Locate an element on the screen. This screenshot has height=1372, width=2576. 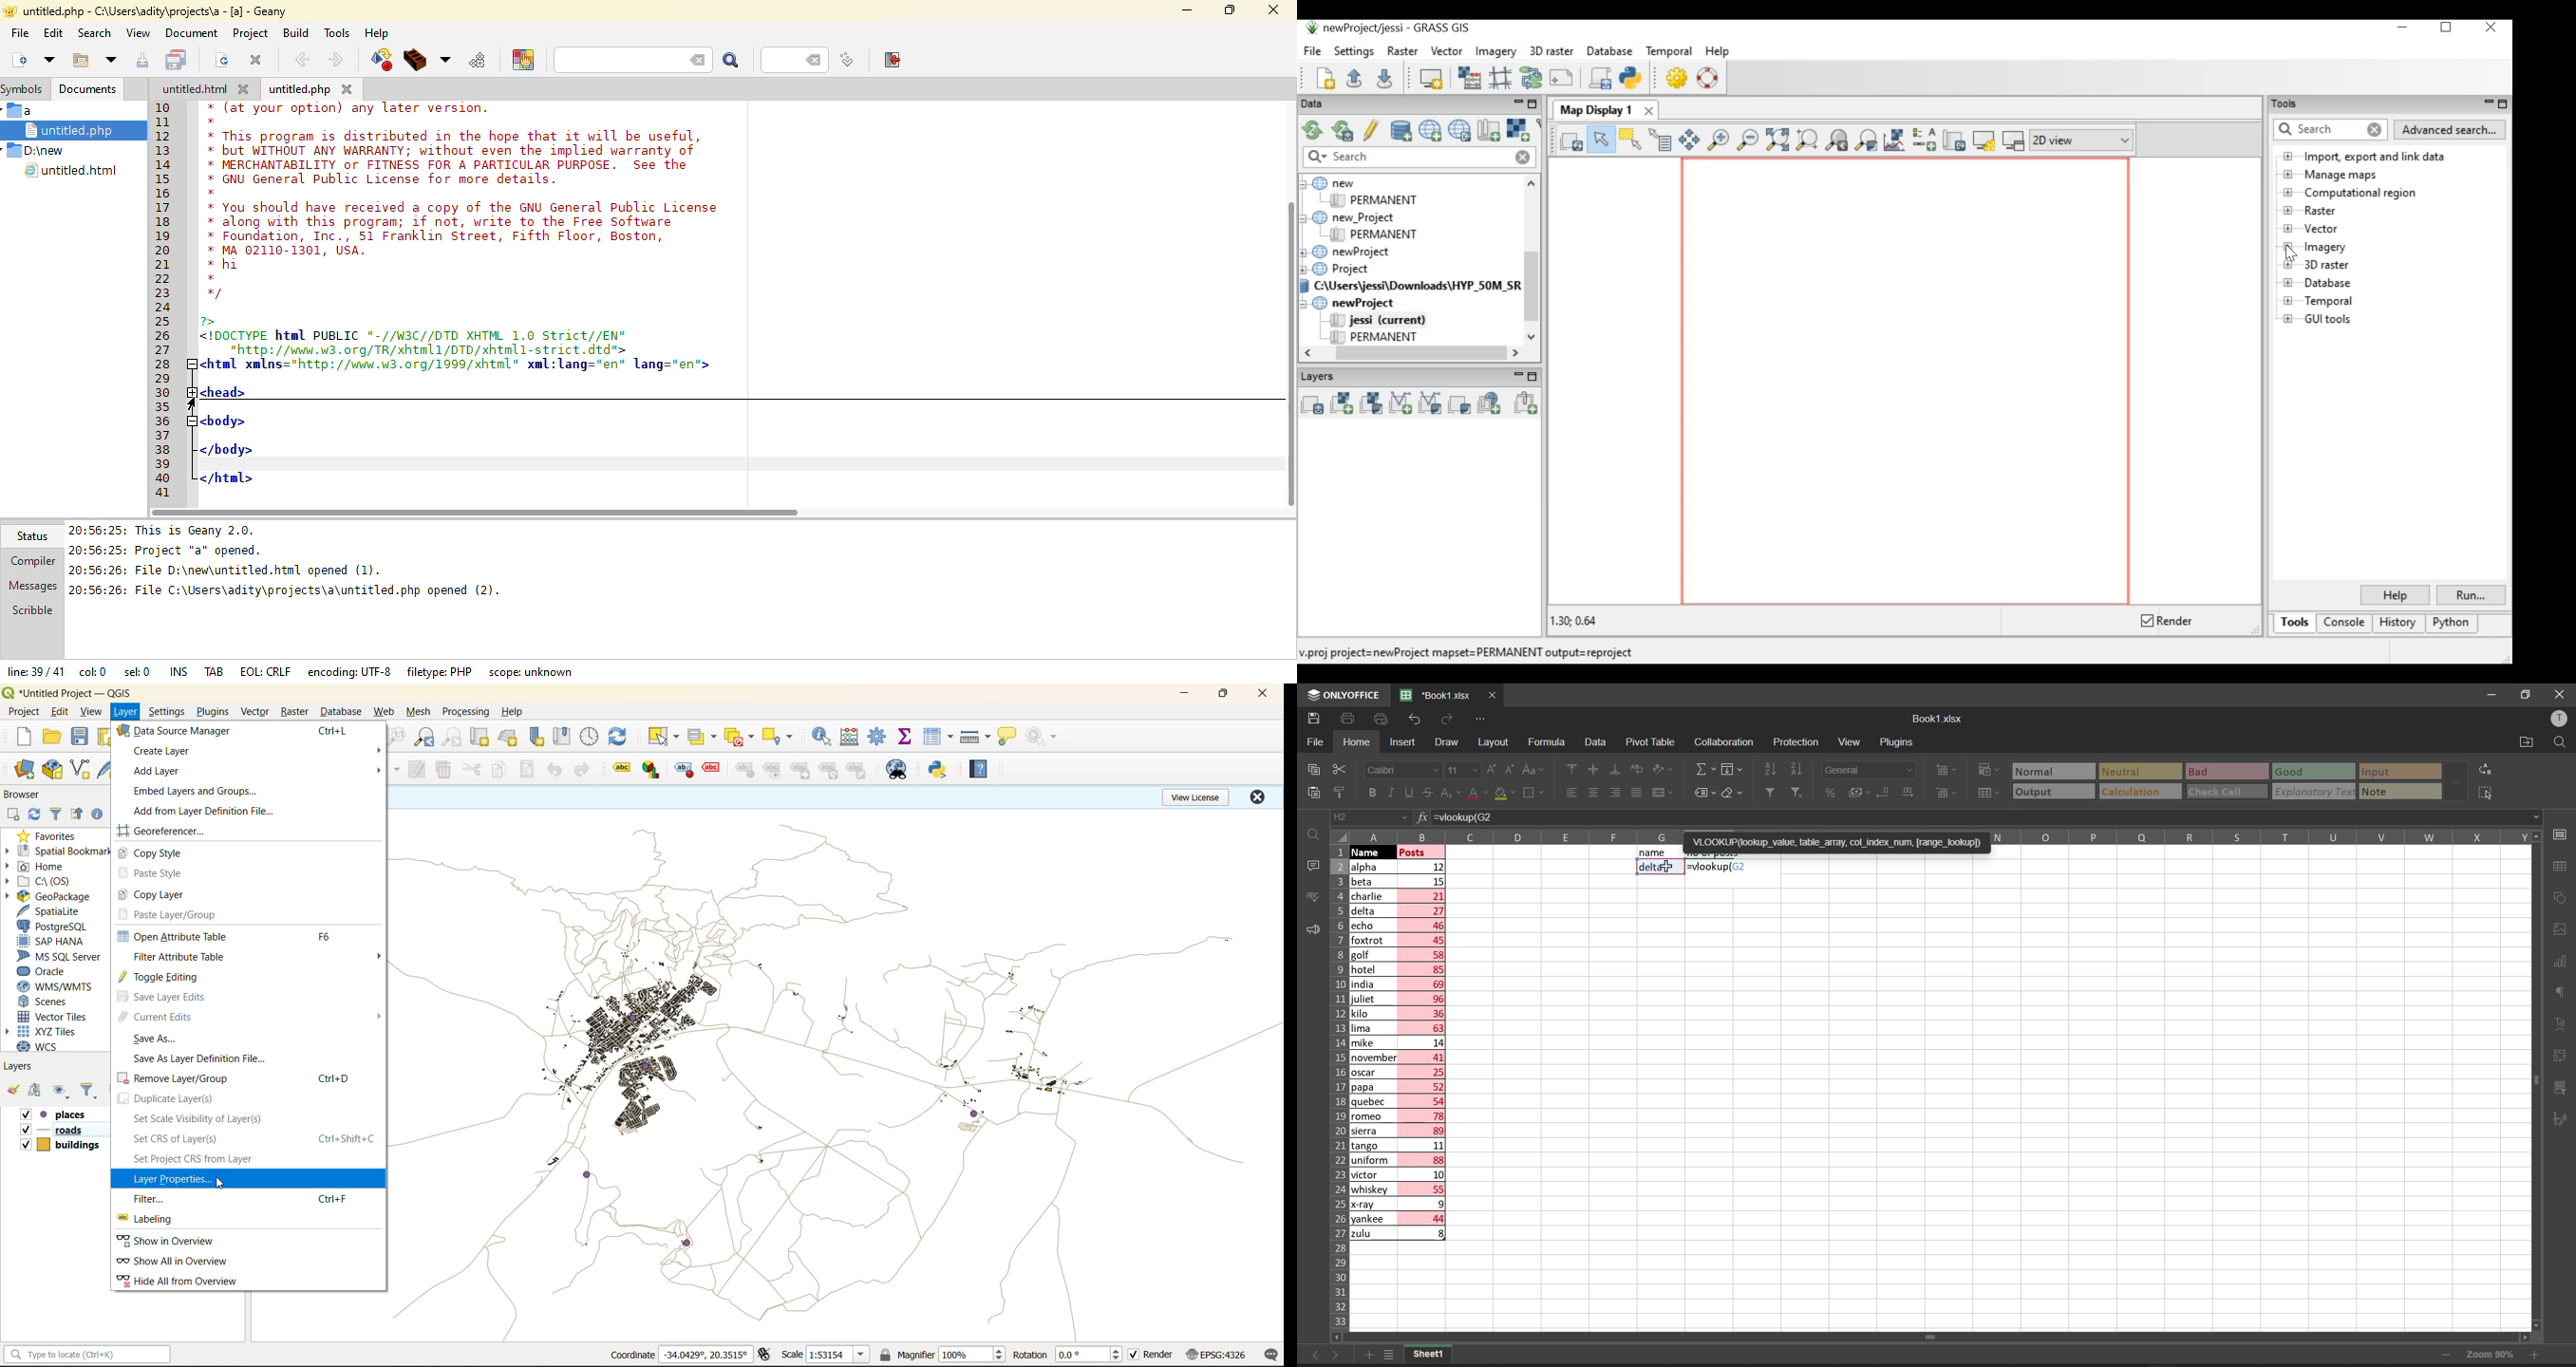
decrease decimal is located at coordinates (1881, 793).